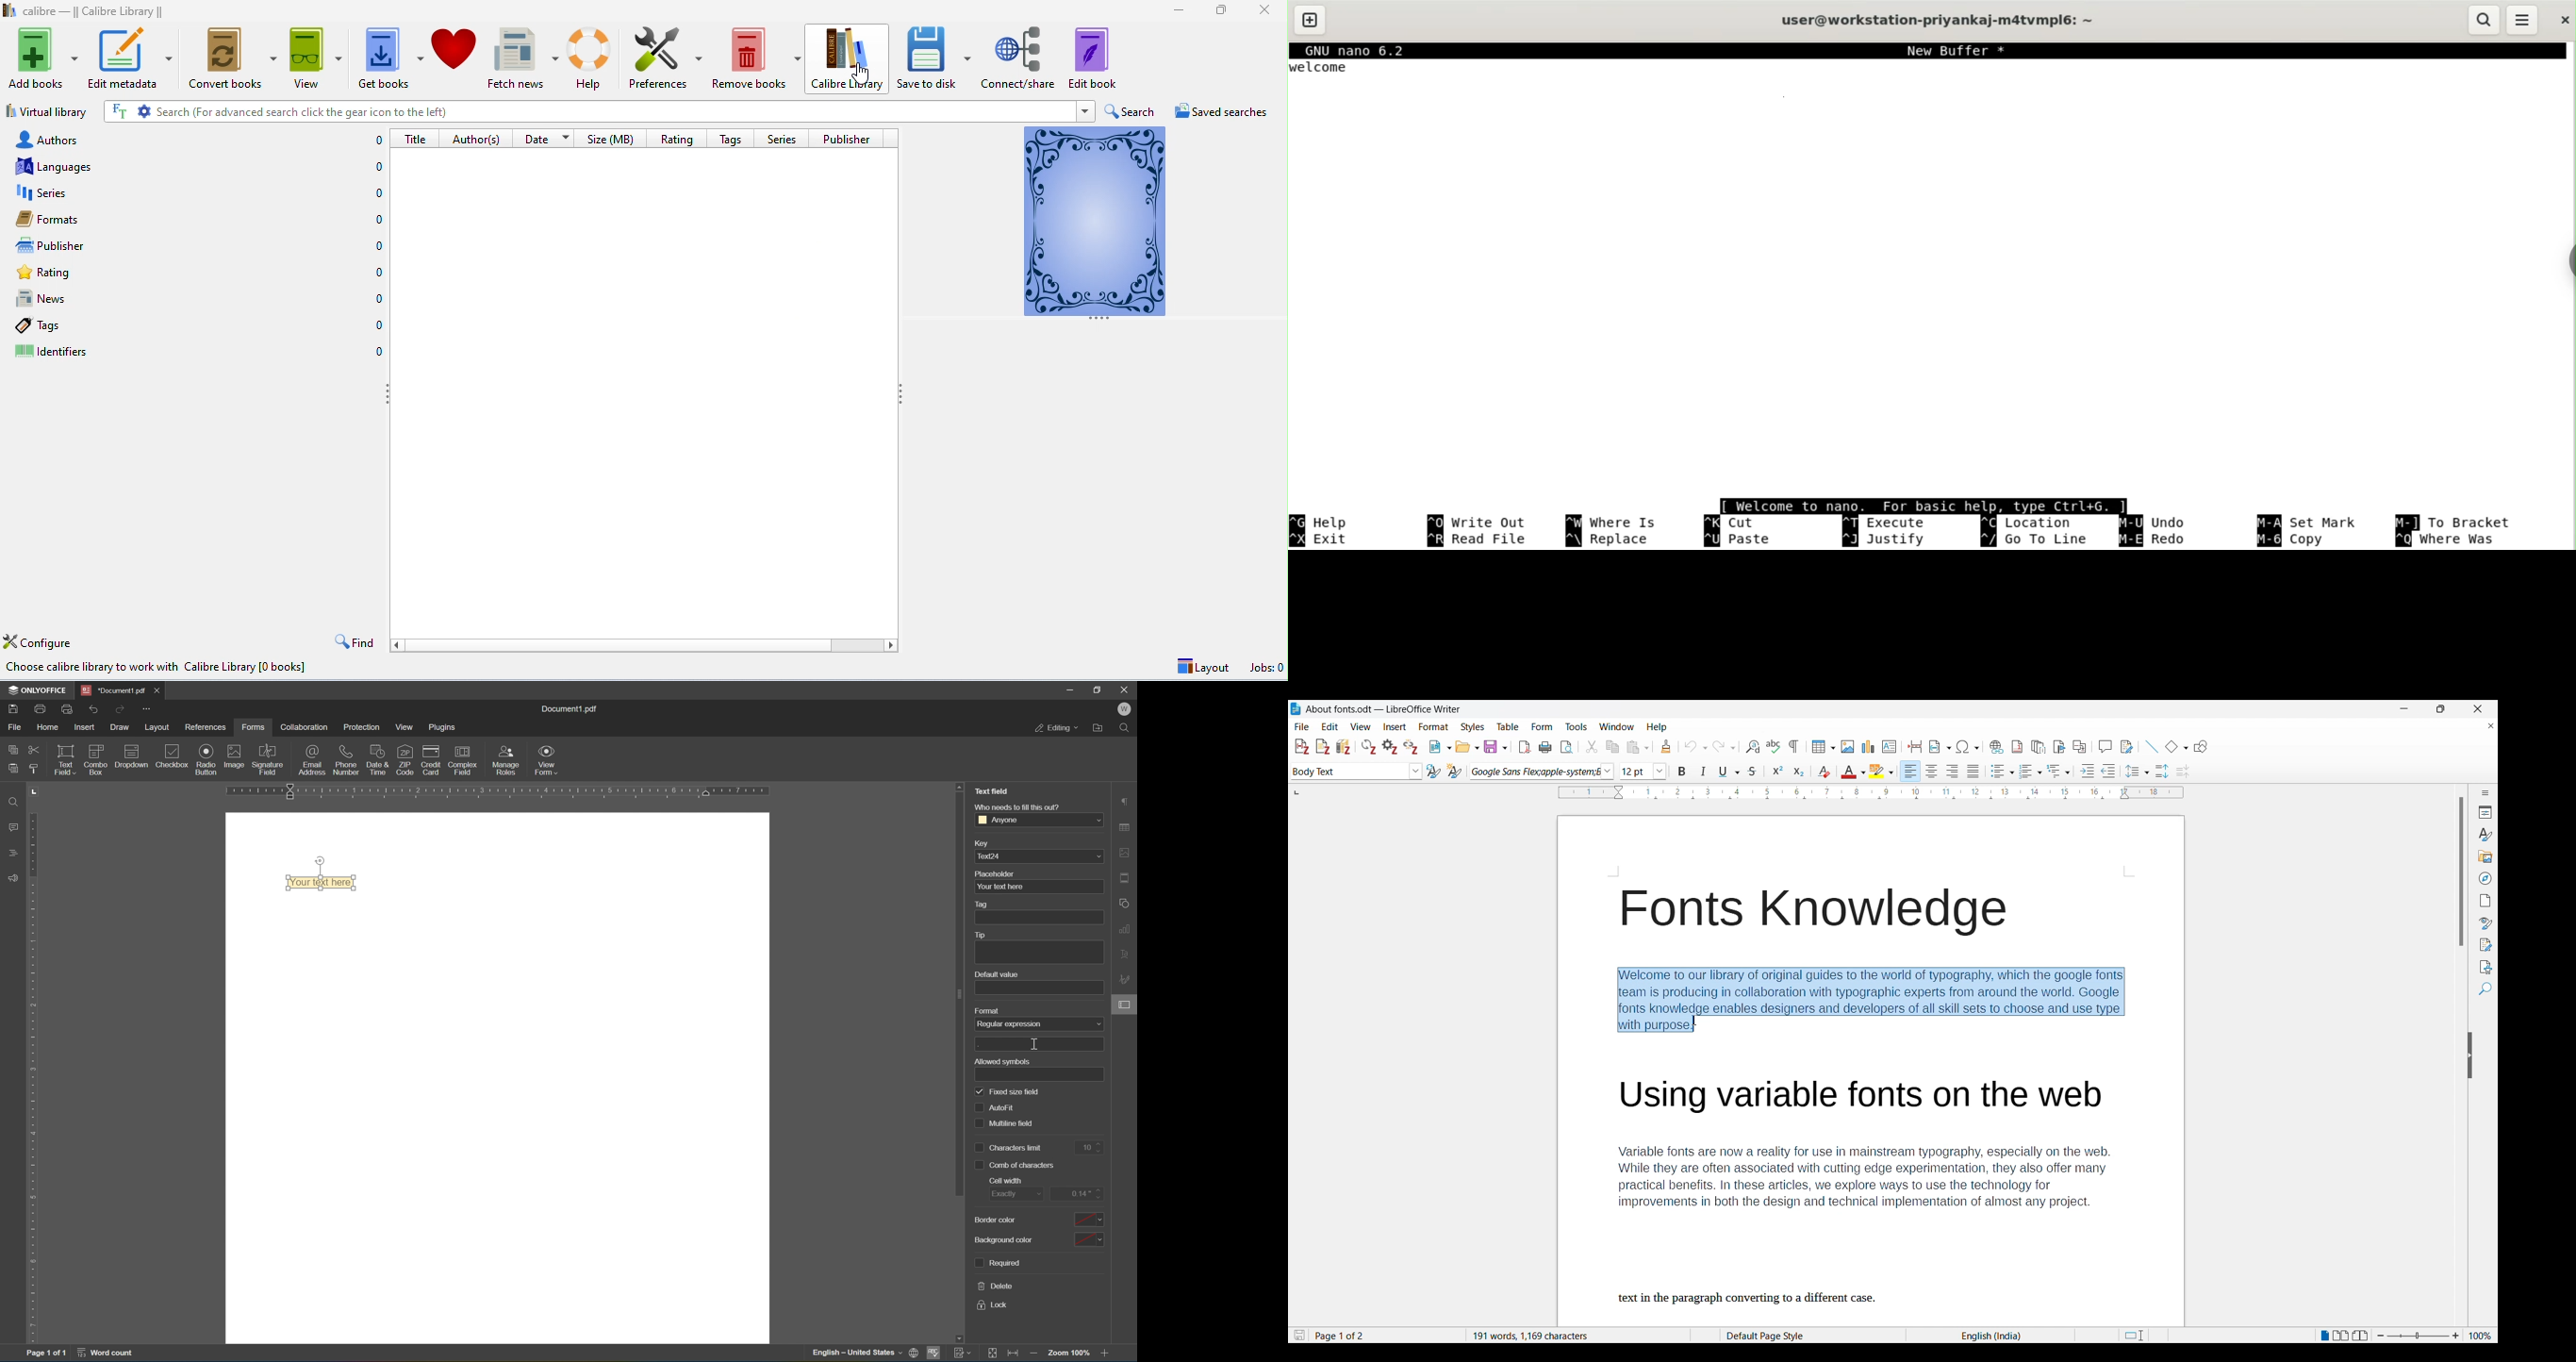  Describe the element at coordinates (1724, 747) in the screenshot. I see `Redo` at that location.